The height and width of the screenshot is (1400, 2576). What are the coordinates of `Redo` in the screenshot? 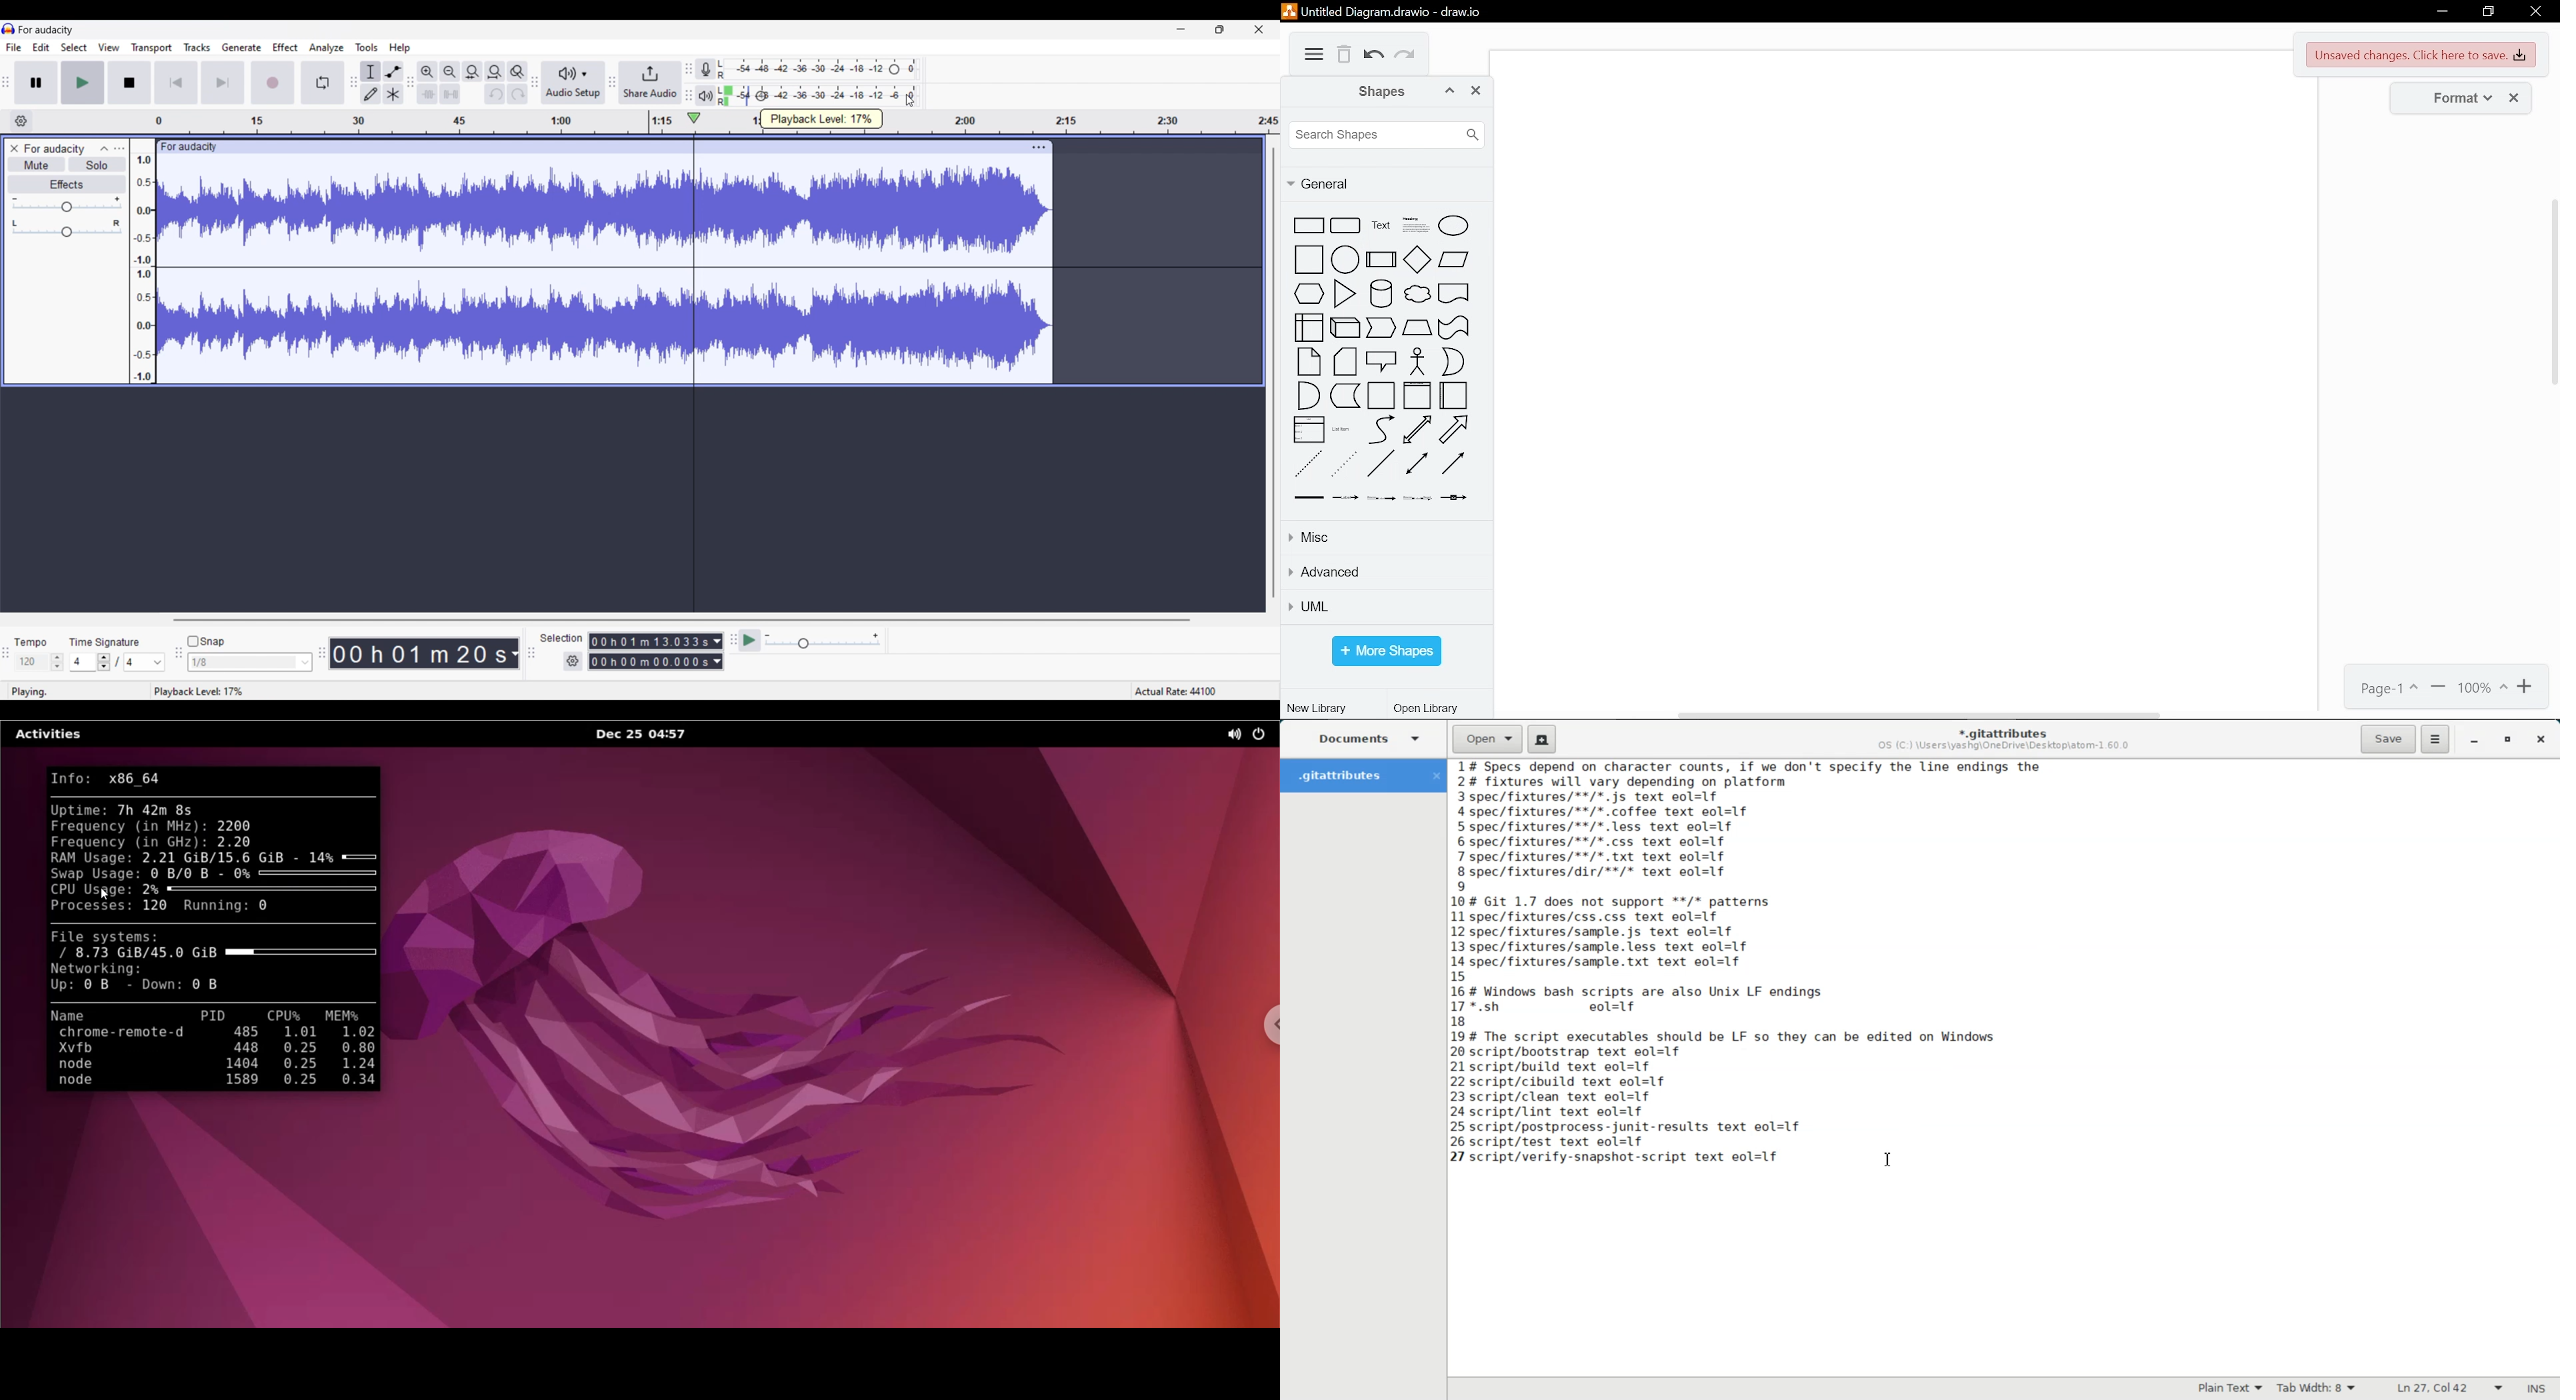 It's located at (517, 94).